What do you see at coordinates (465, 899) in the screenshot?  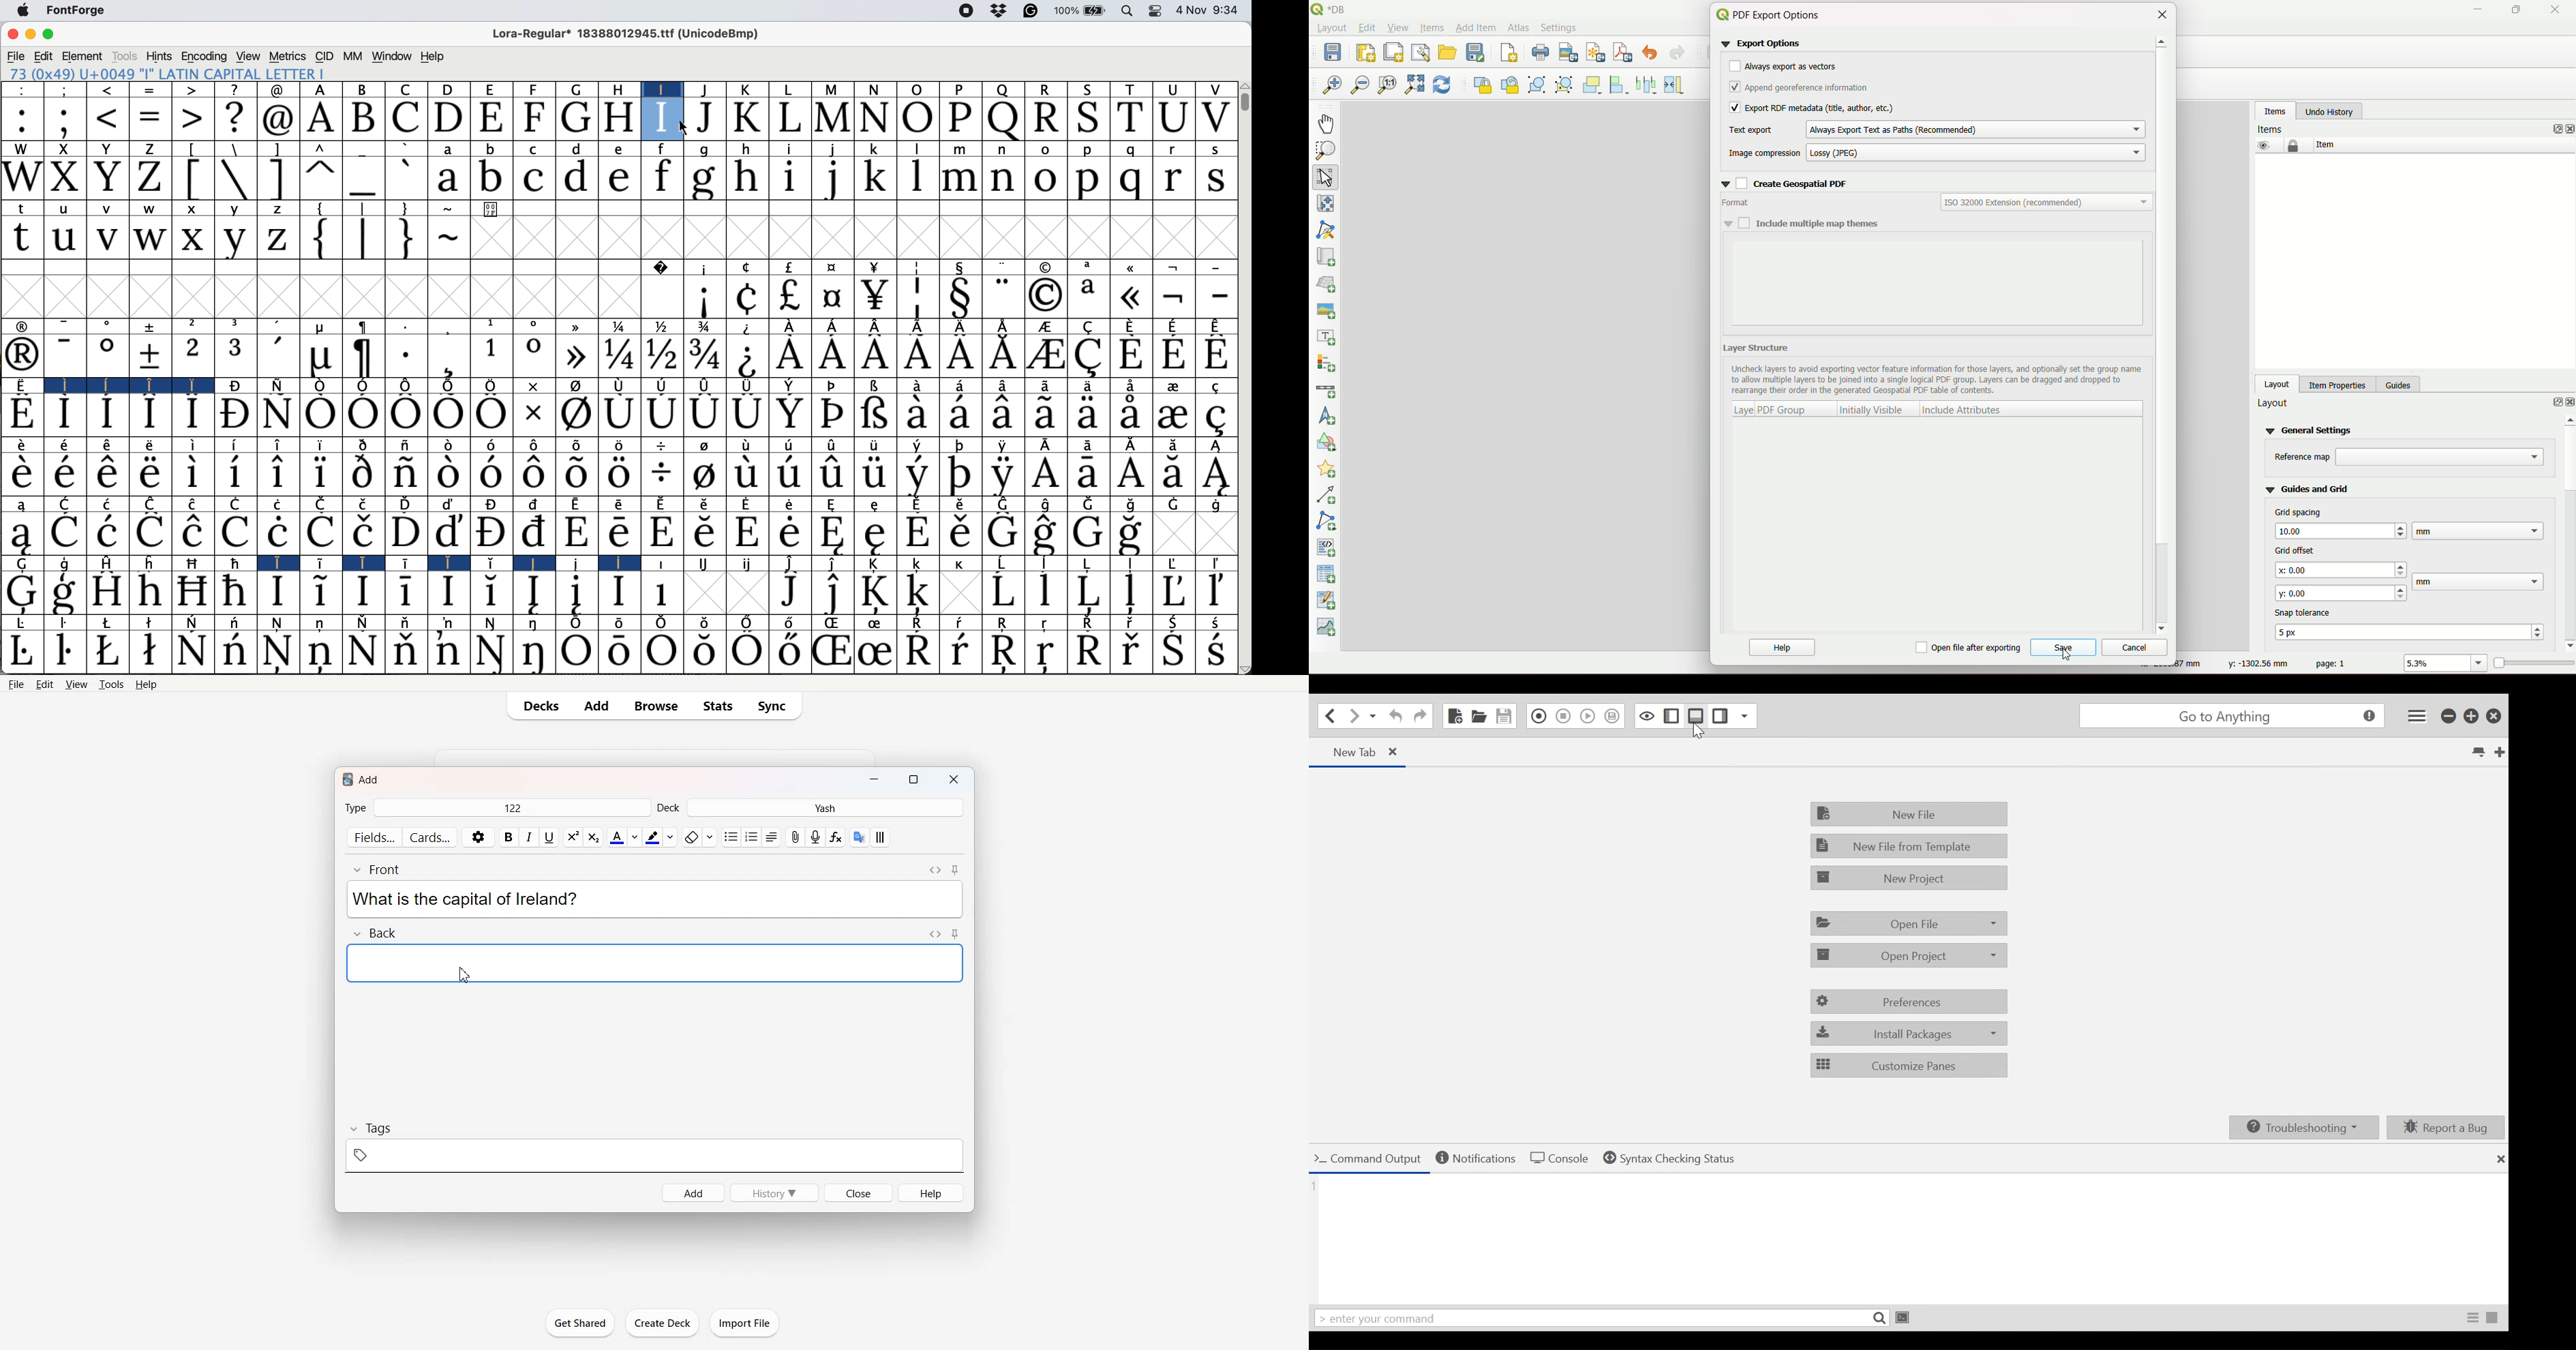 I see `Text` at bounding box center [465, 899].